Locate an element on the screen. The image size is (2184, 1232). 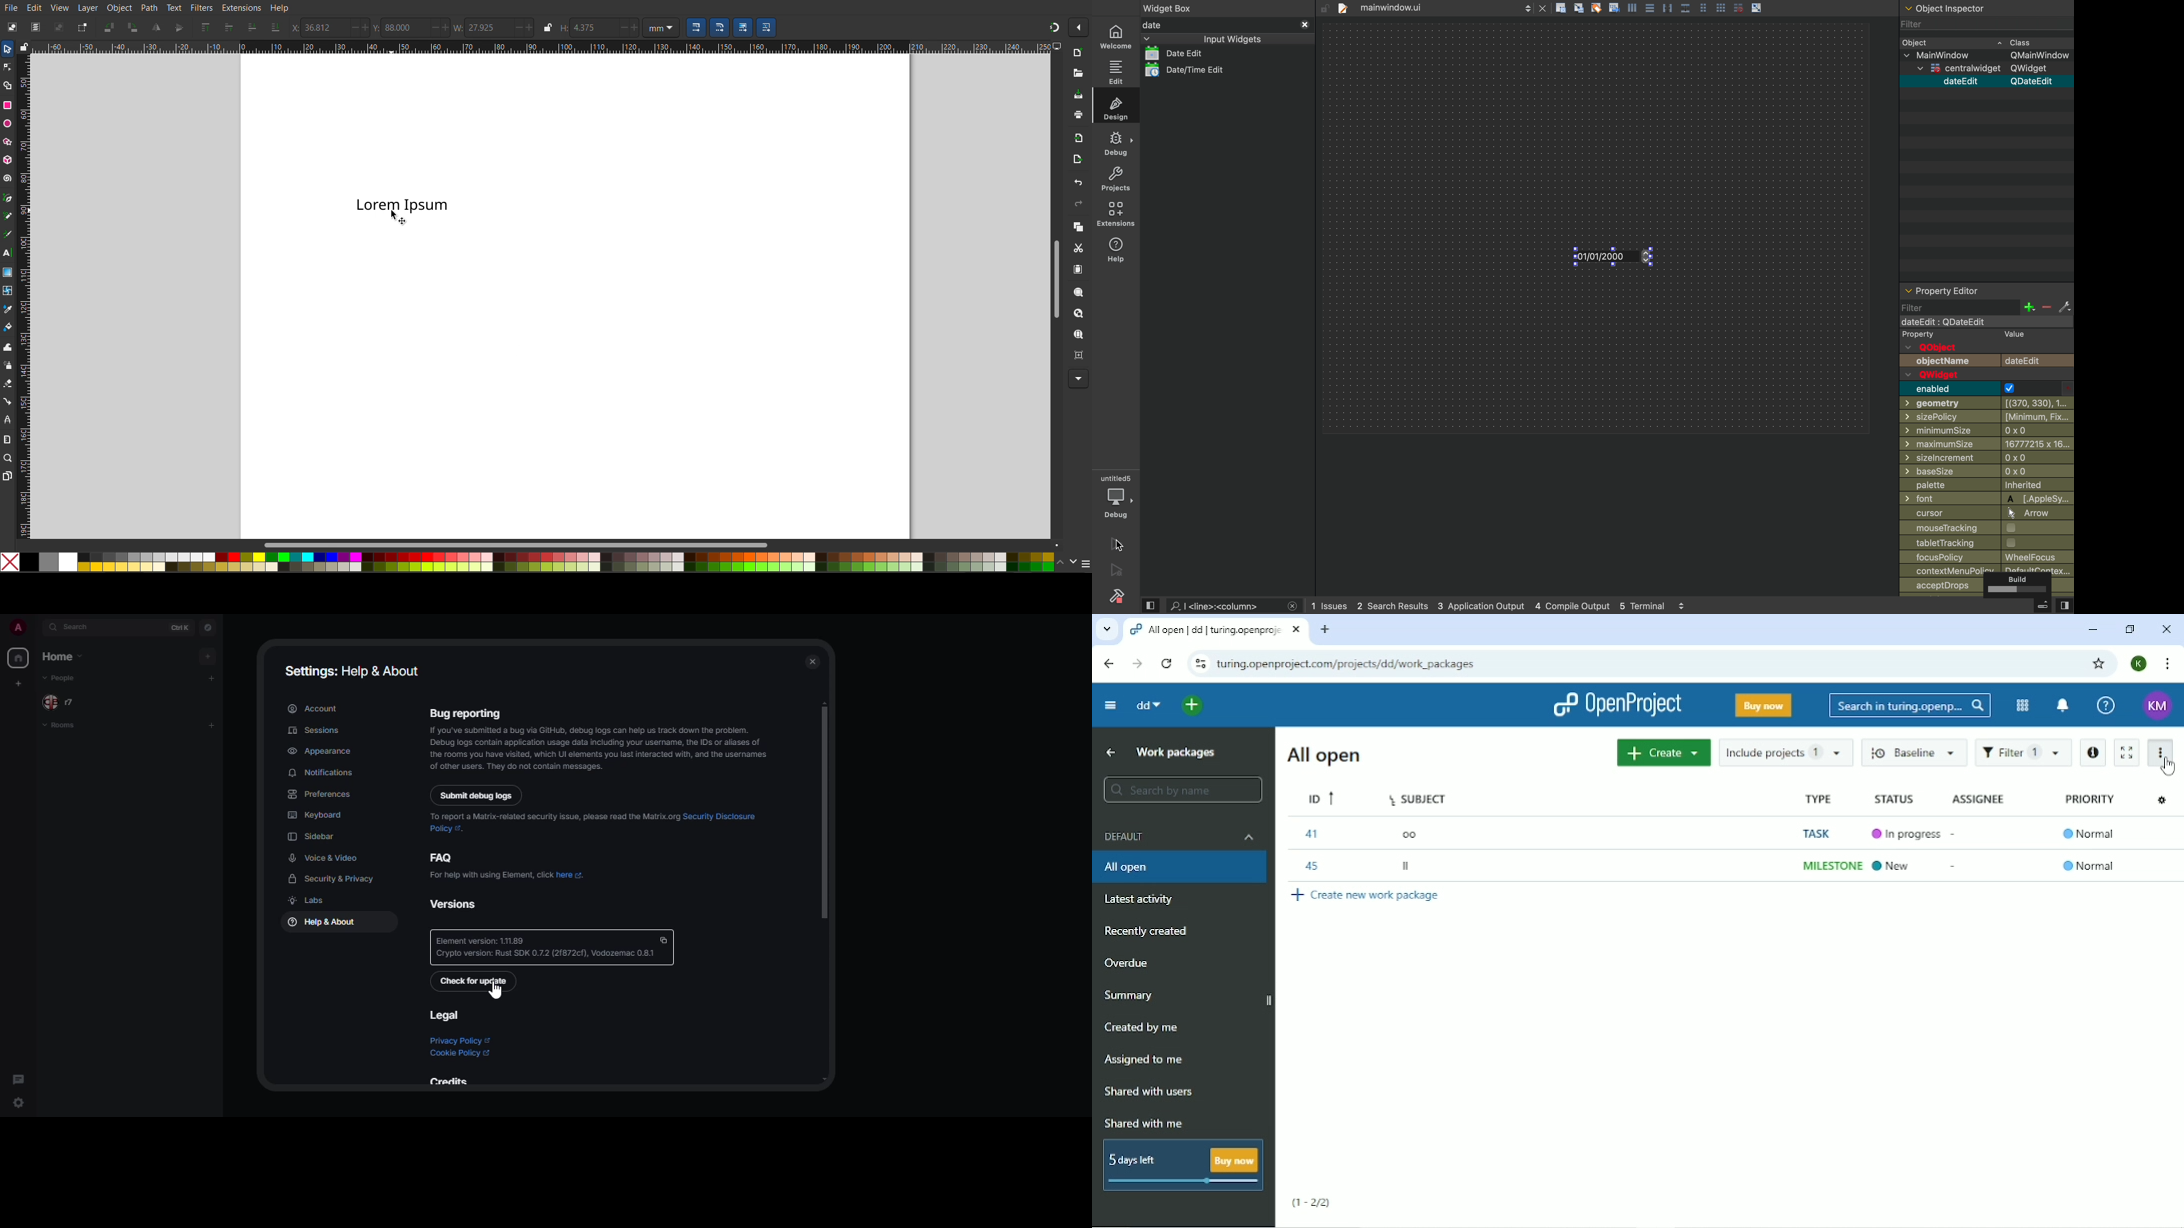
ID is located at coordinates (1322, 798).